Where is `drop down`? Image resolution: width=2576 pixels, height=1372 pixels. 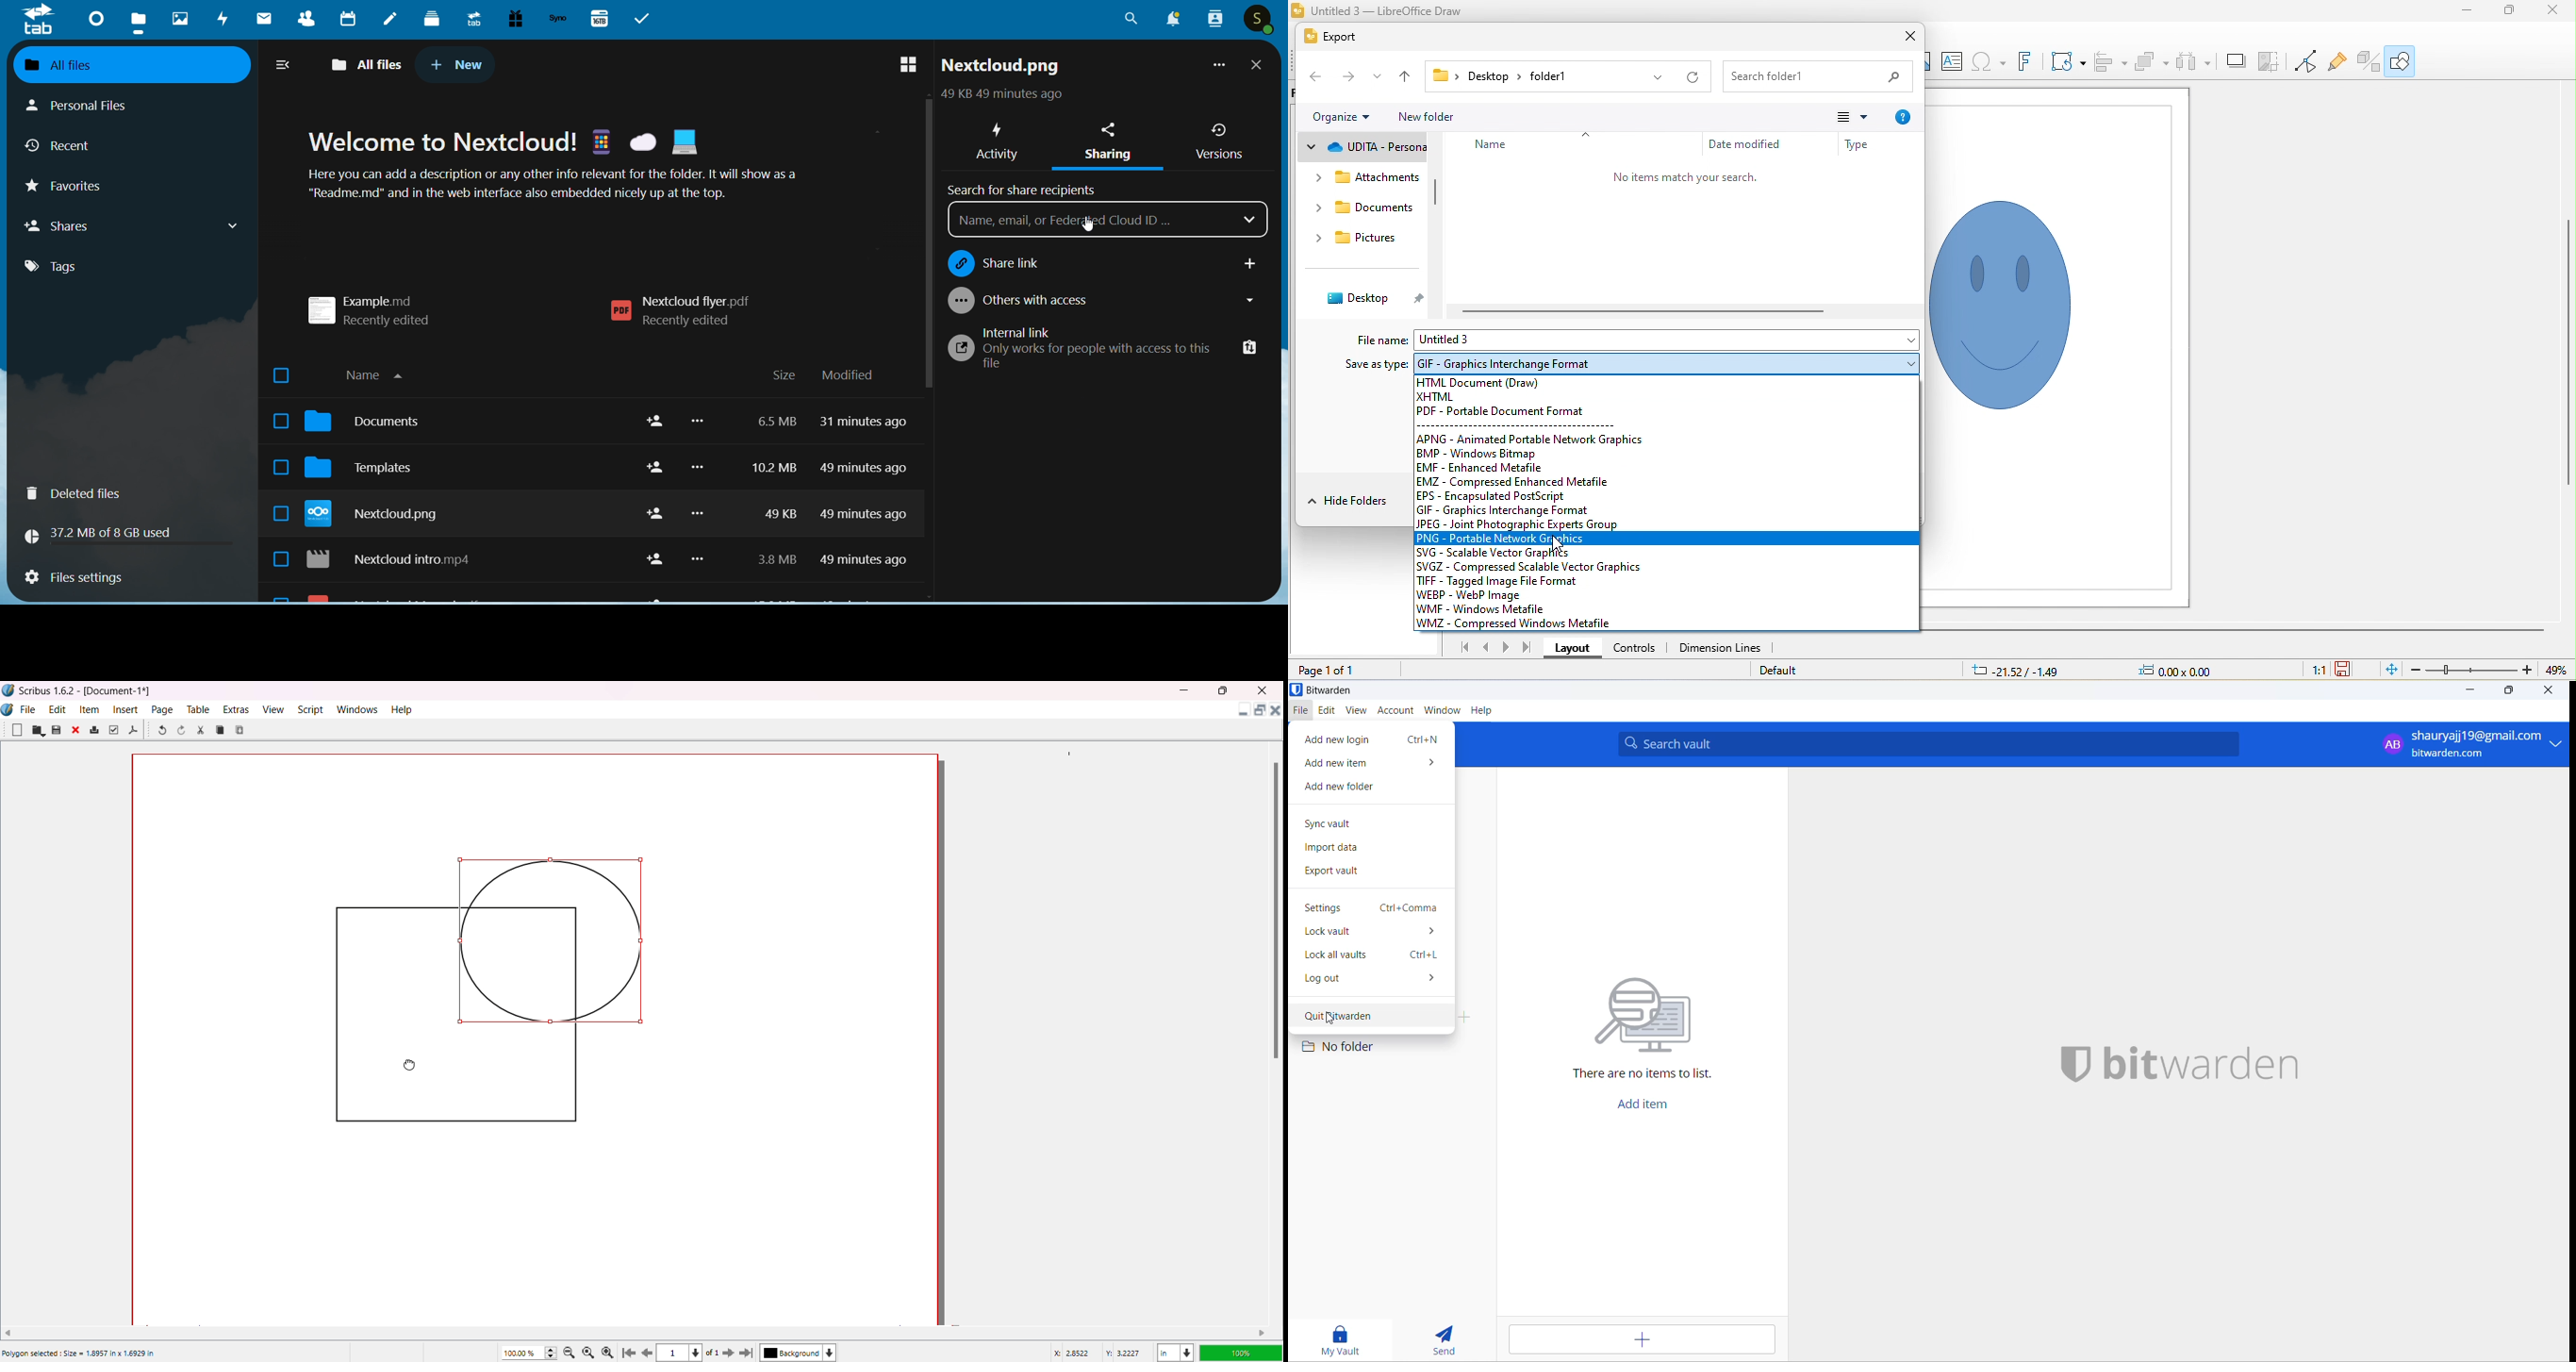 drop down is located at coordinates (1312, 502).